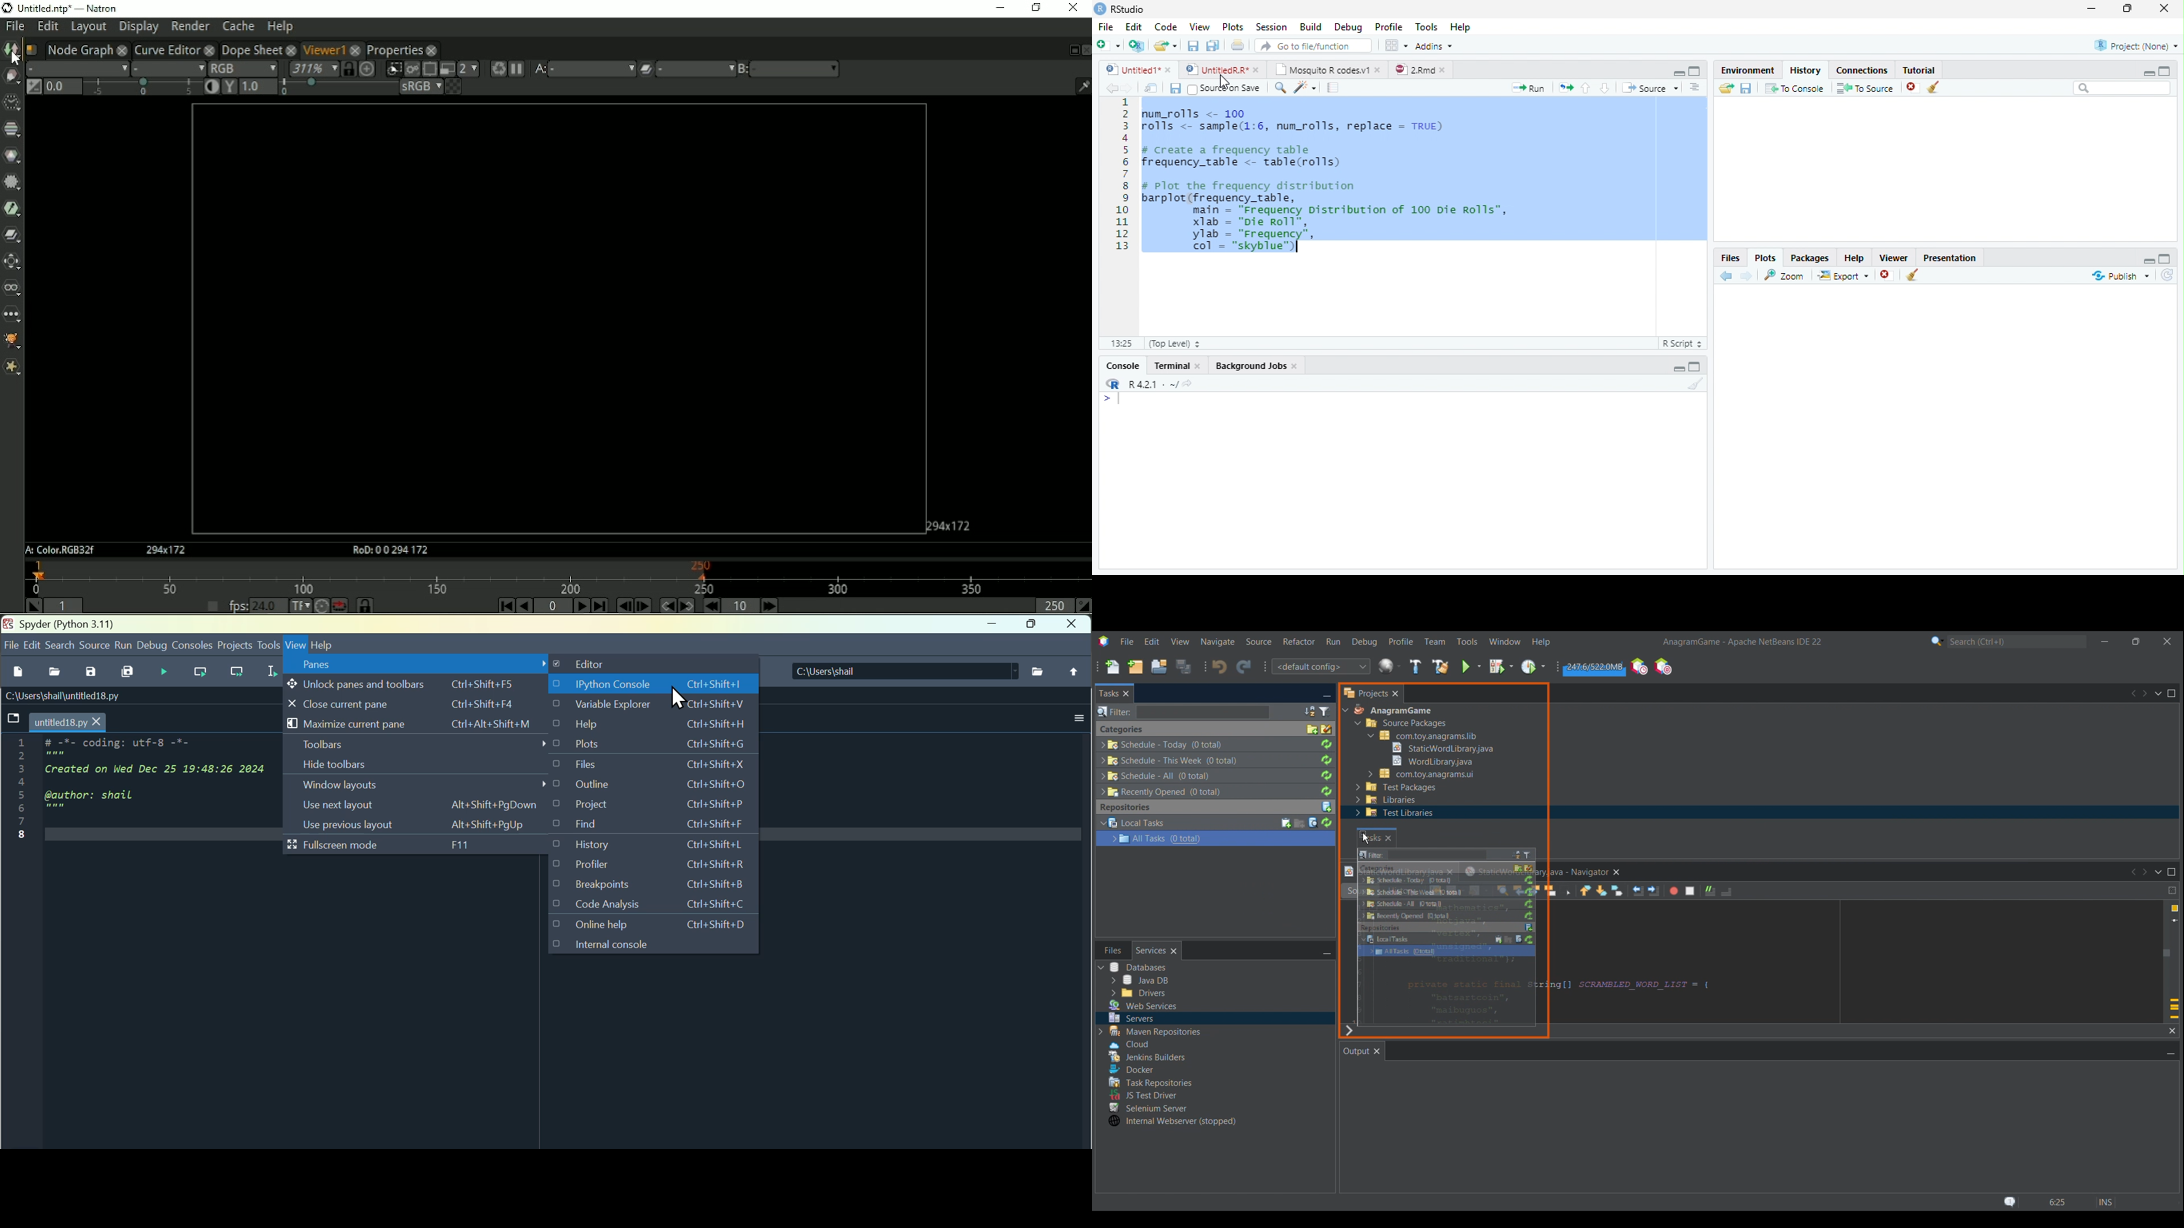  What do you see at coordinates (61, 645) in the screenshot?
I see `Search` at bounding box center [61, 645].